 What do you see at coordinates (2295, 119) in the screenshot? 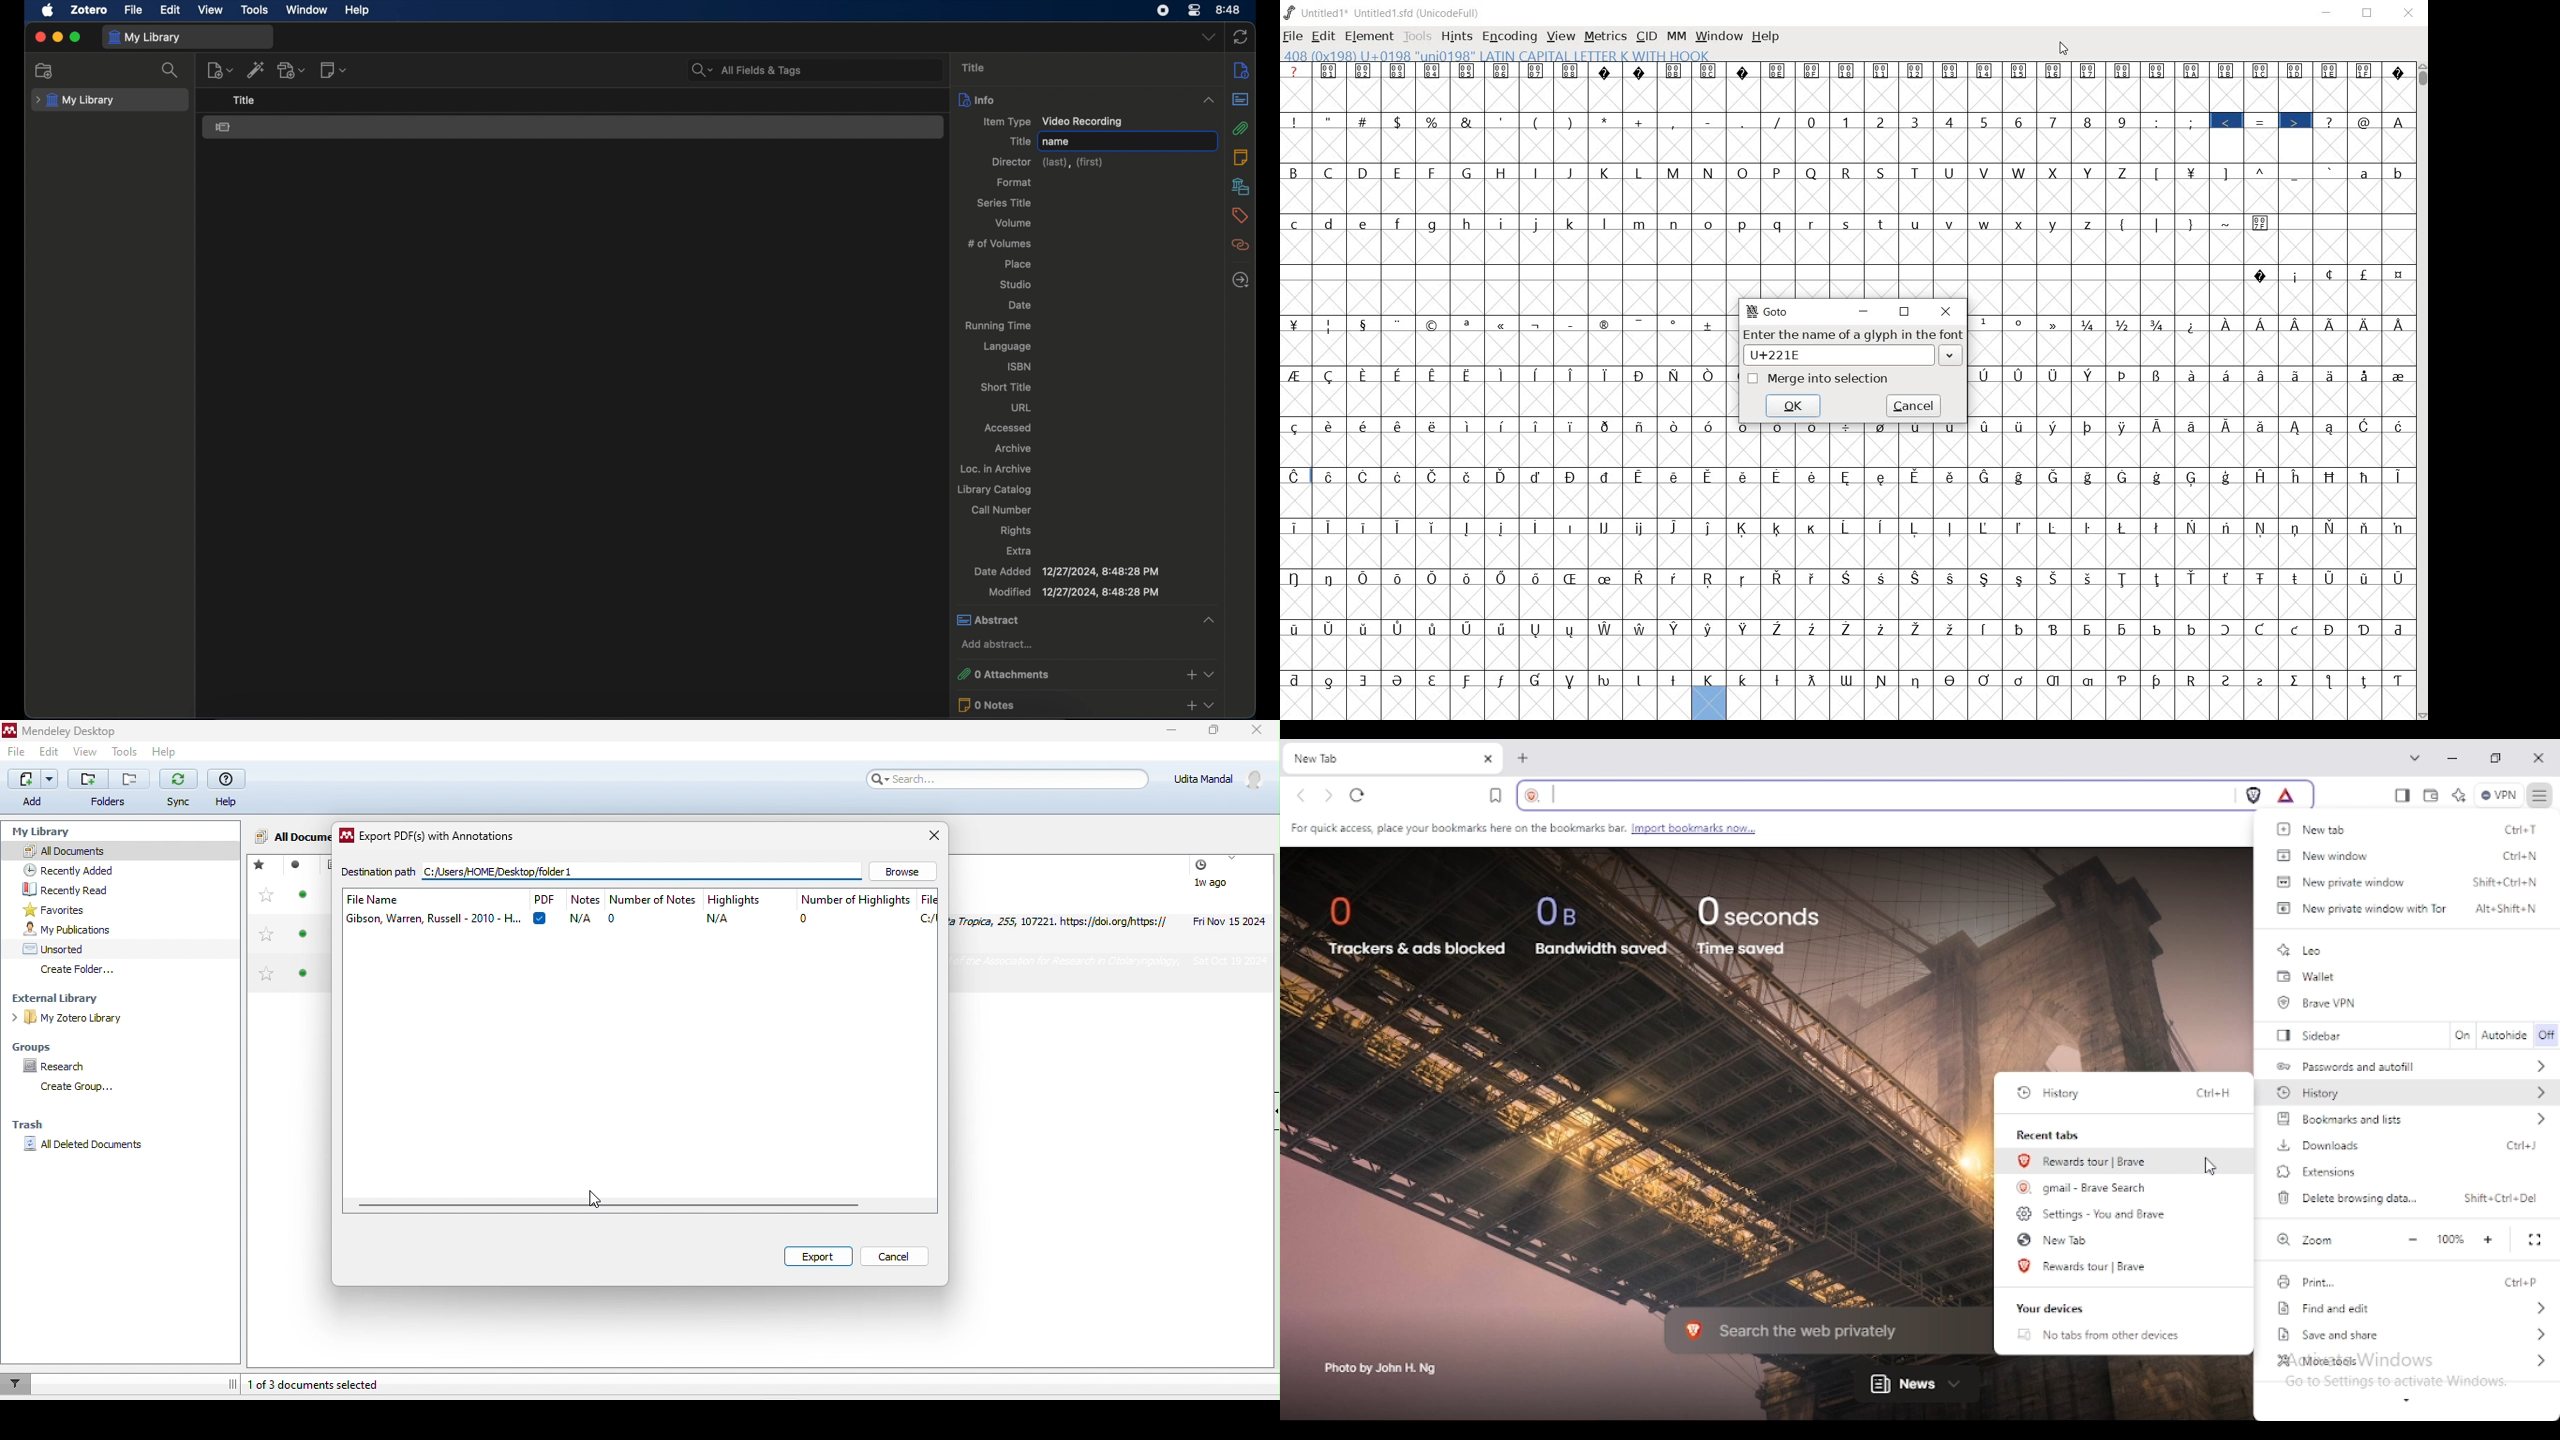
I see `highlighted symbol` at bounding box center [2295, 119].